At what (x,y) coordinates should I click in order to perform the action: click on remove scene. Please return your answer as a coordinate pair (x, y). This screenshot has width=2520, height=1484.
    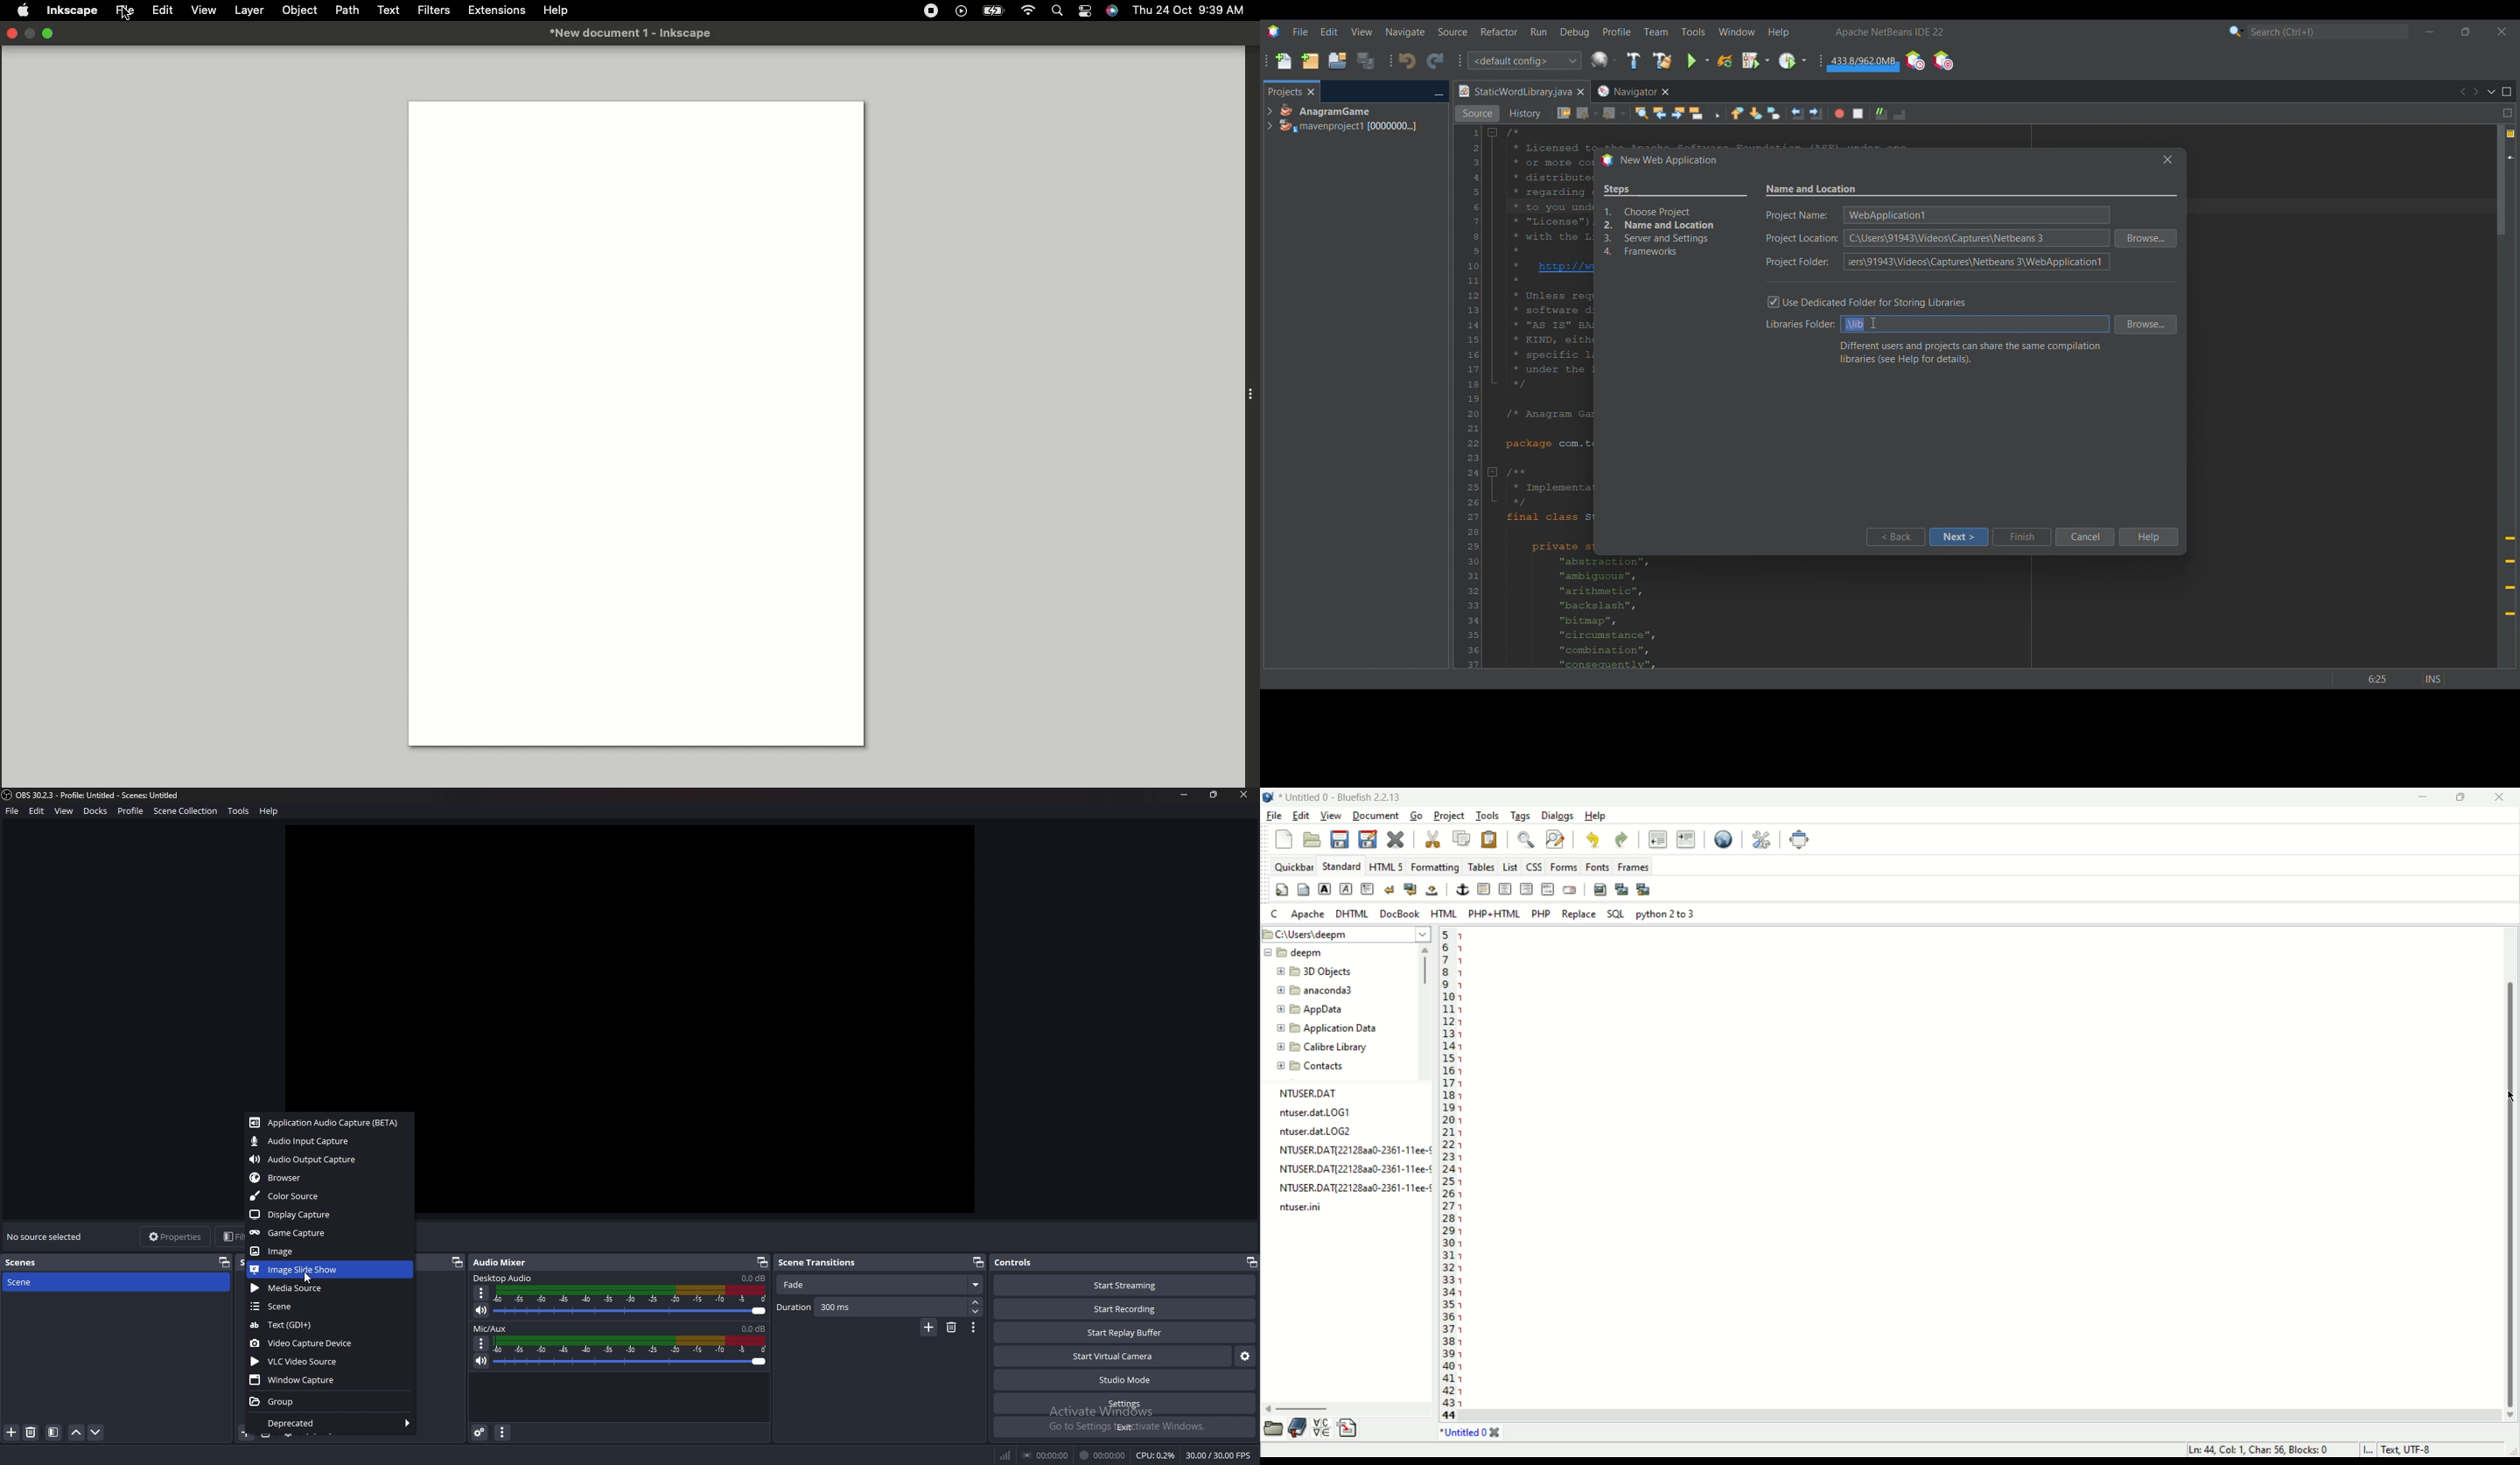
    Looking at the image, I should click on (32, 1433).